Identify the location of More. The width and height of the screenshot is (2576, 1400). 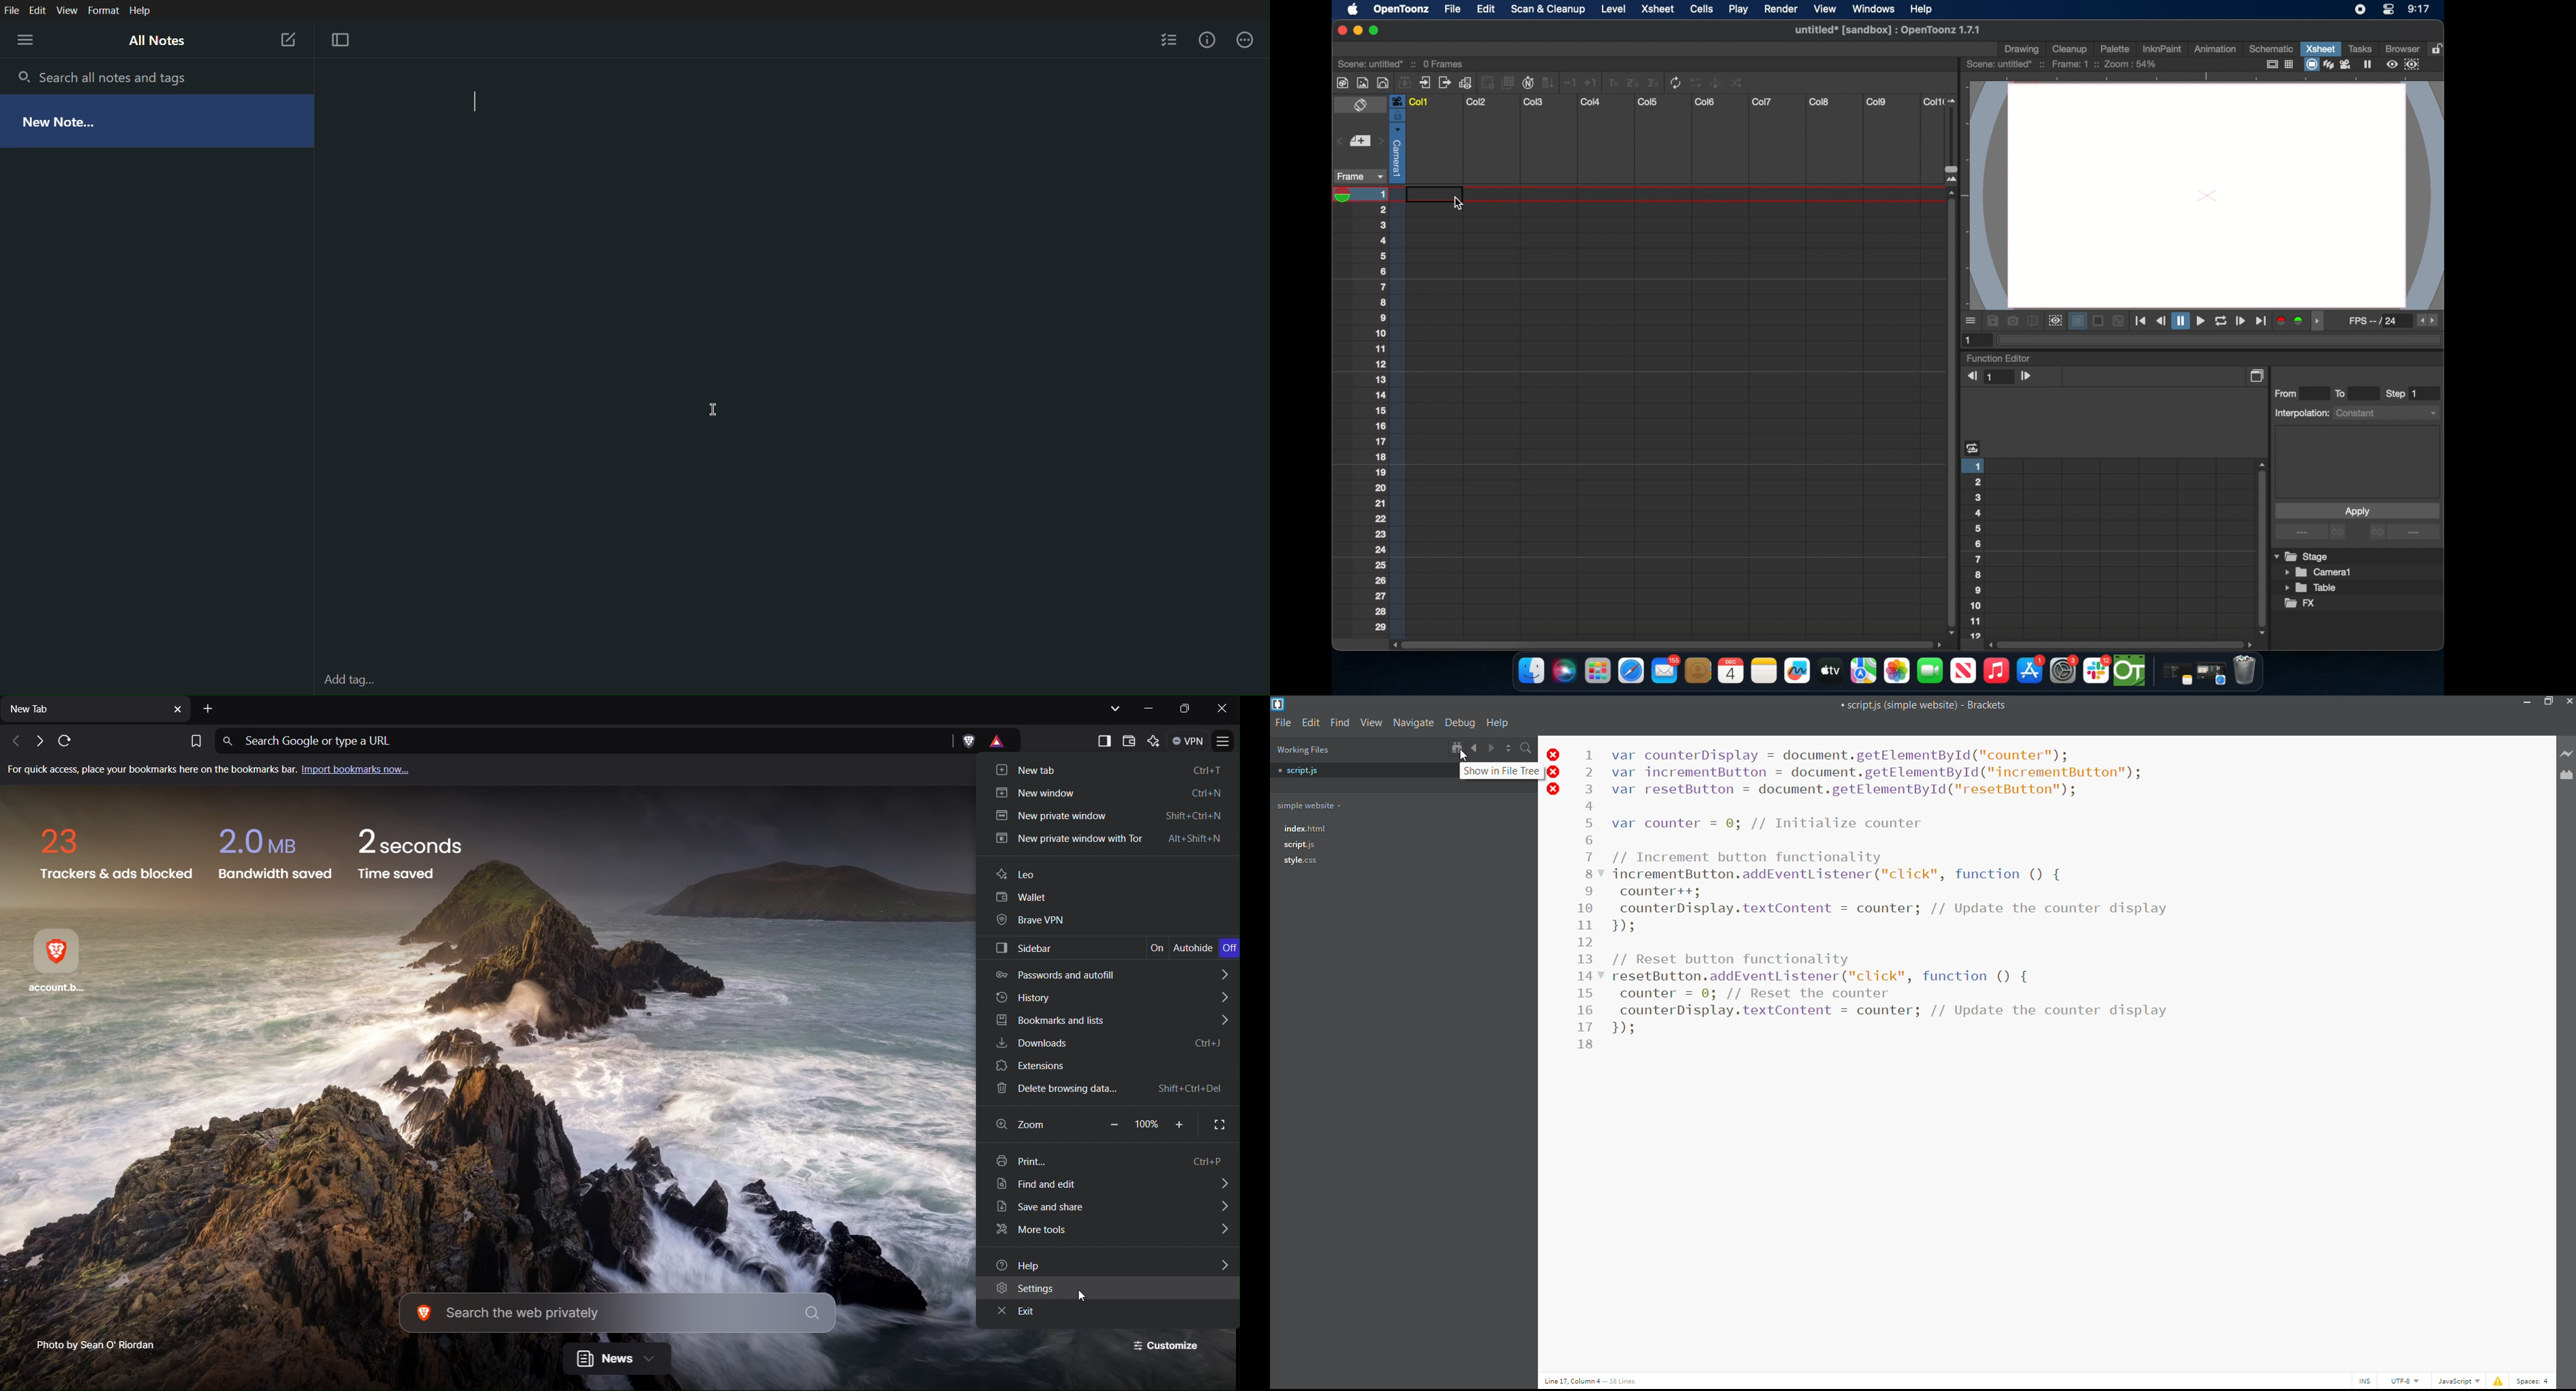
(1244, 38).